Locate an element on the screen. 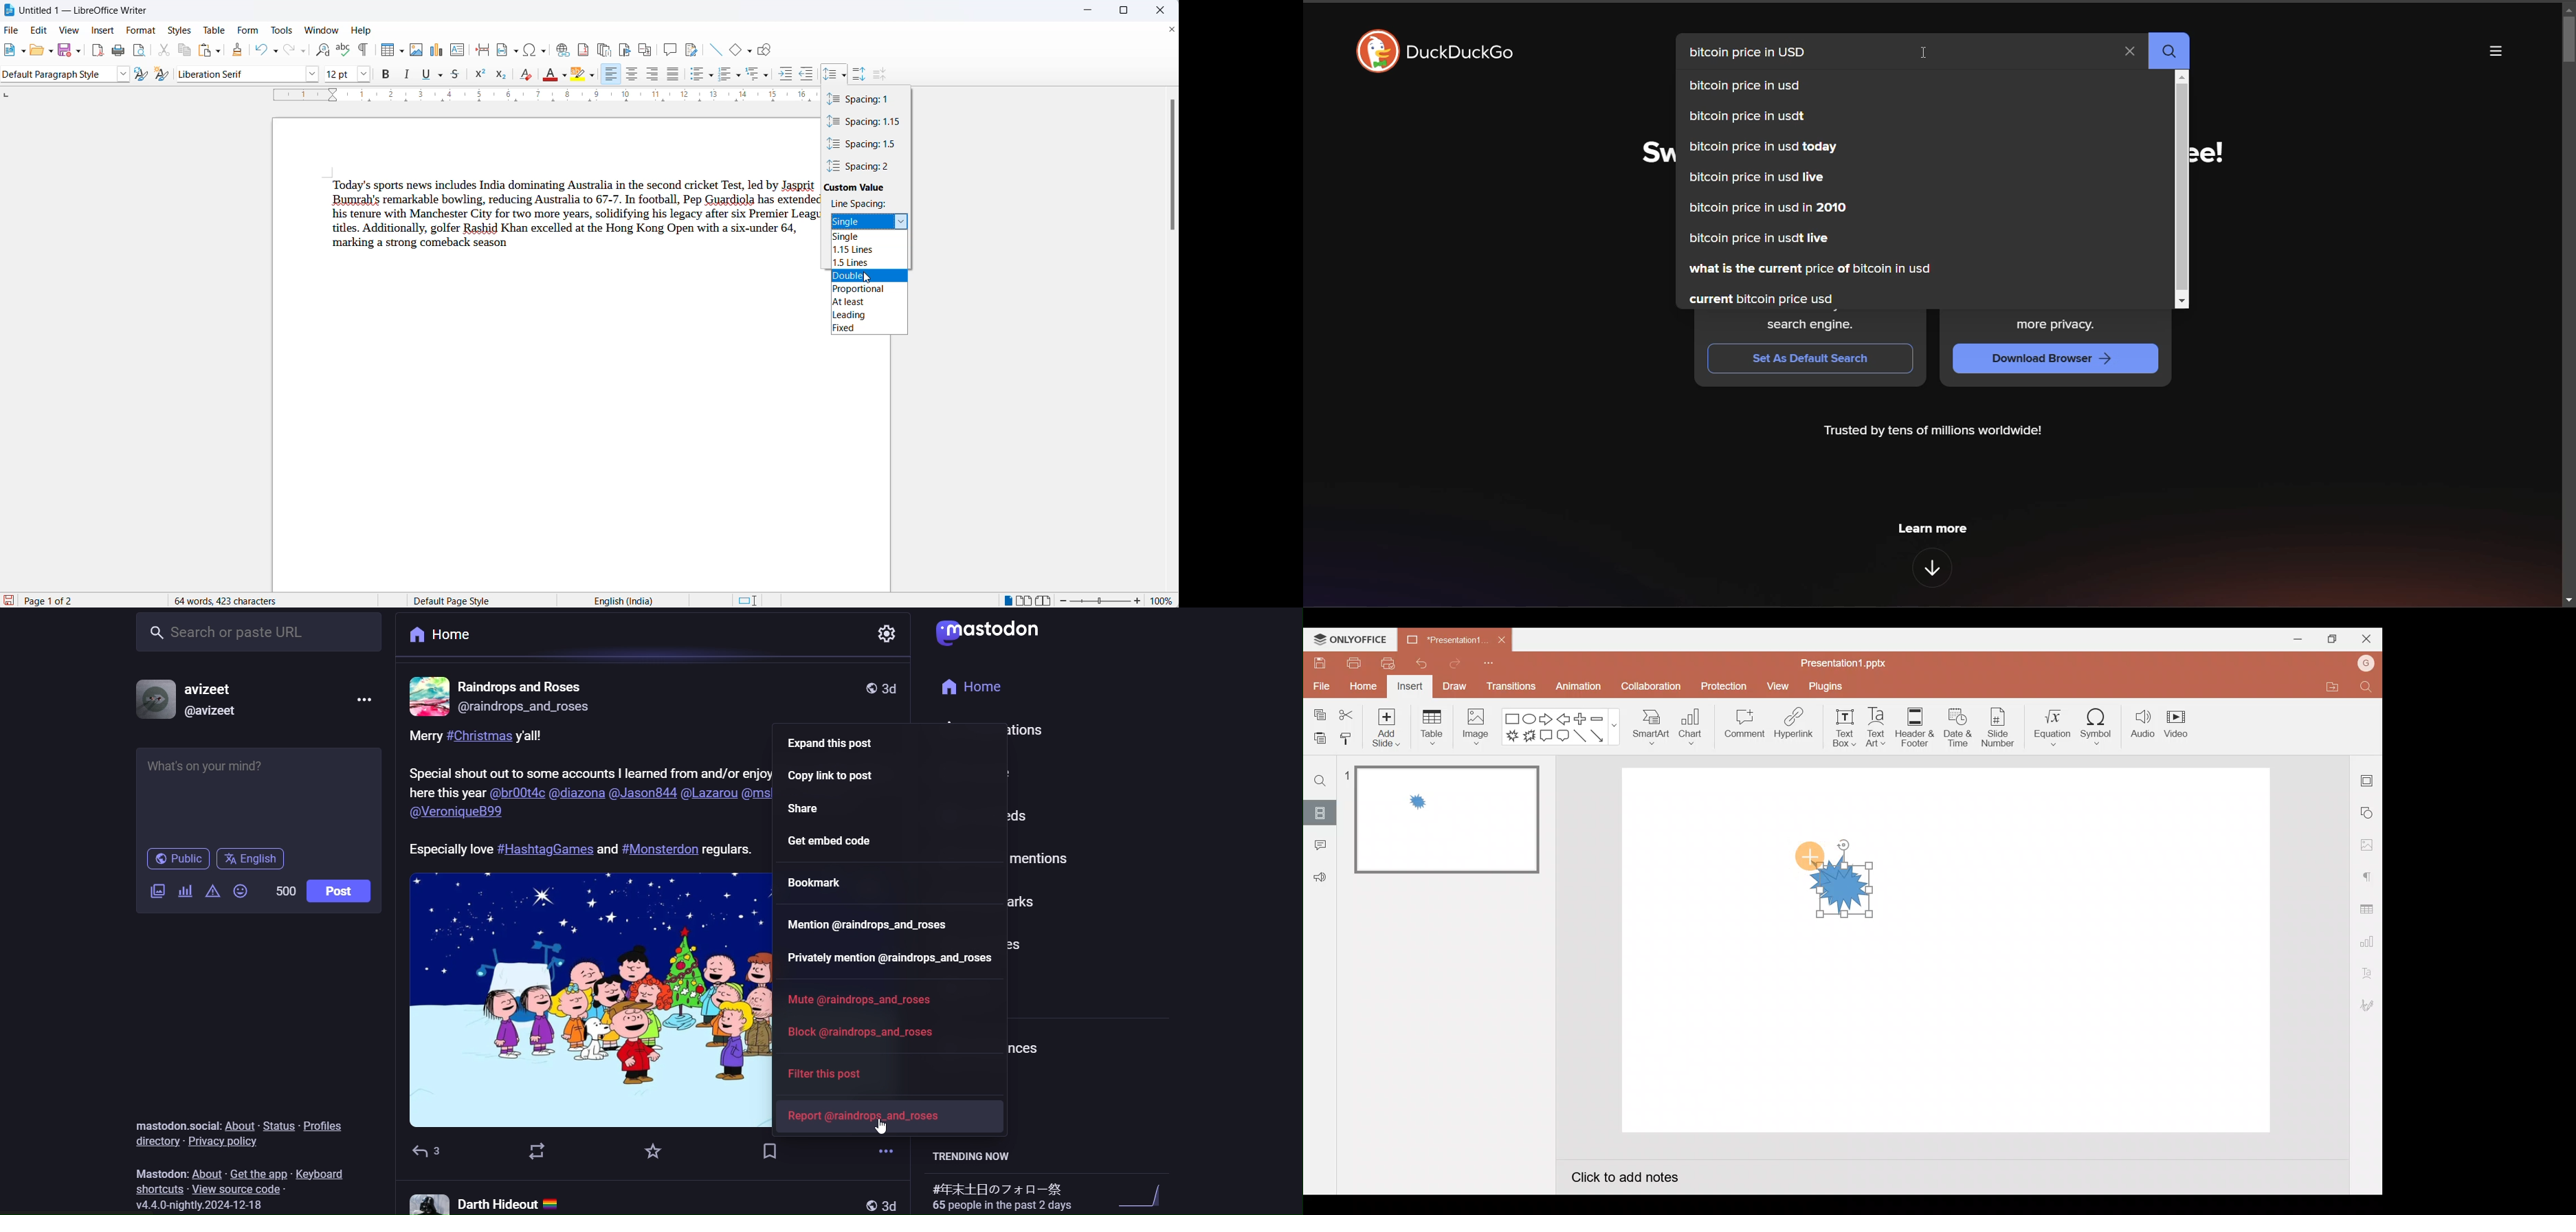  insert cross-reference is located at coordinates (644, 48).